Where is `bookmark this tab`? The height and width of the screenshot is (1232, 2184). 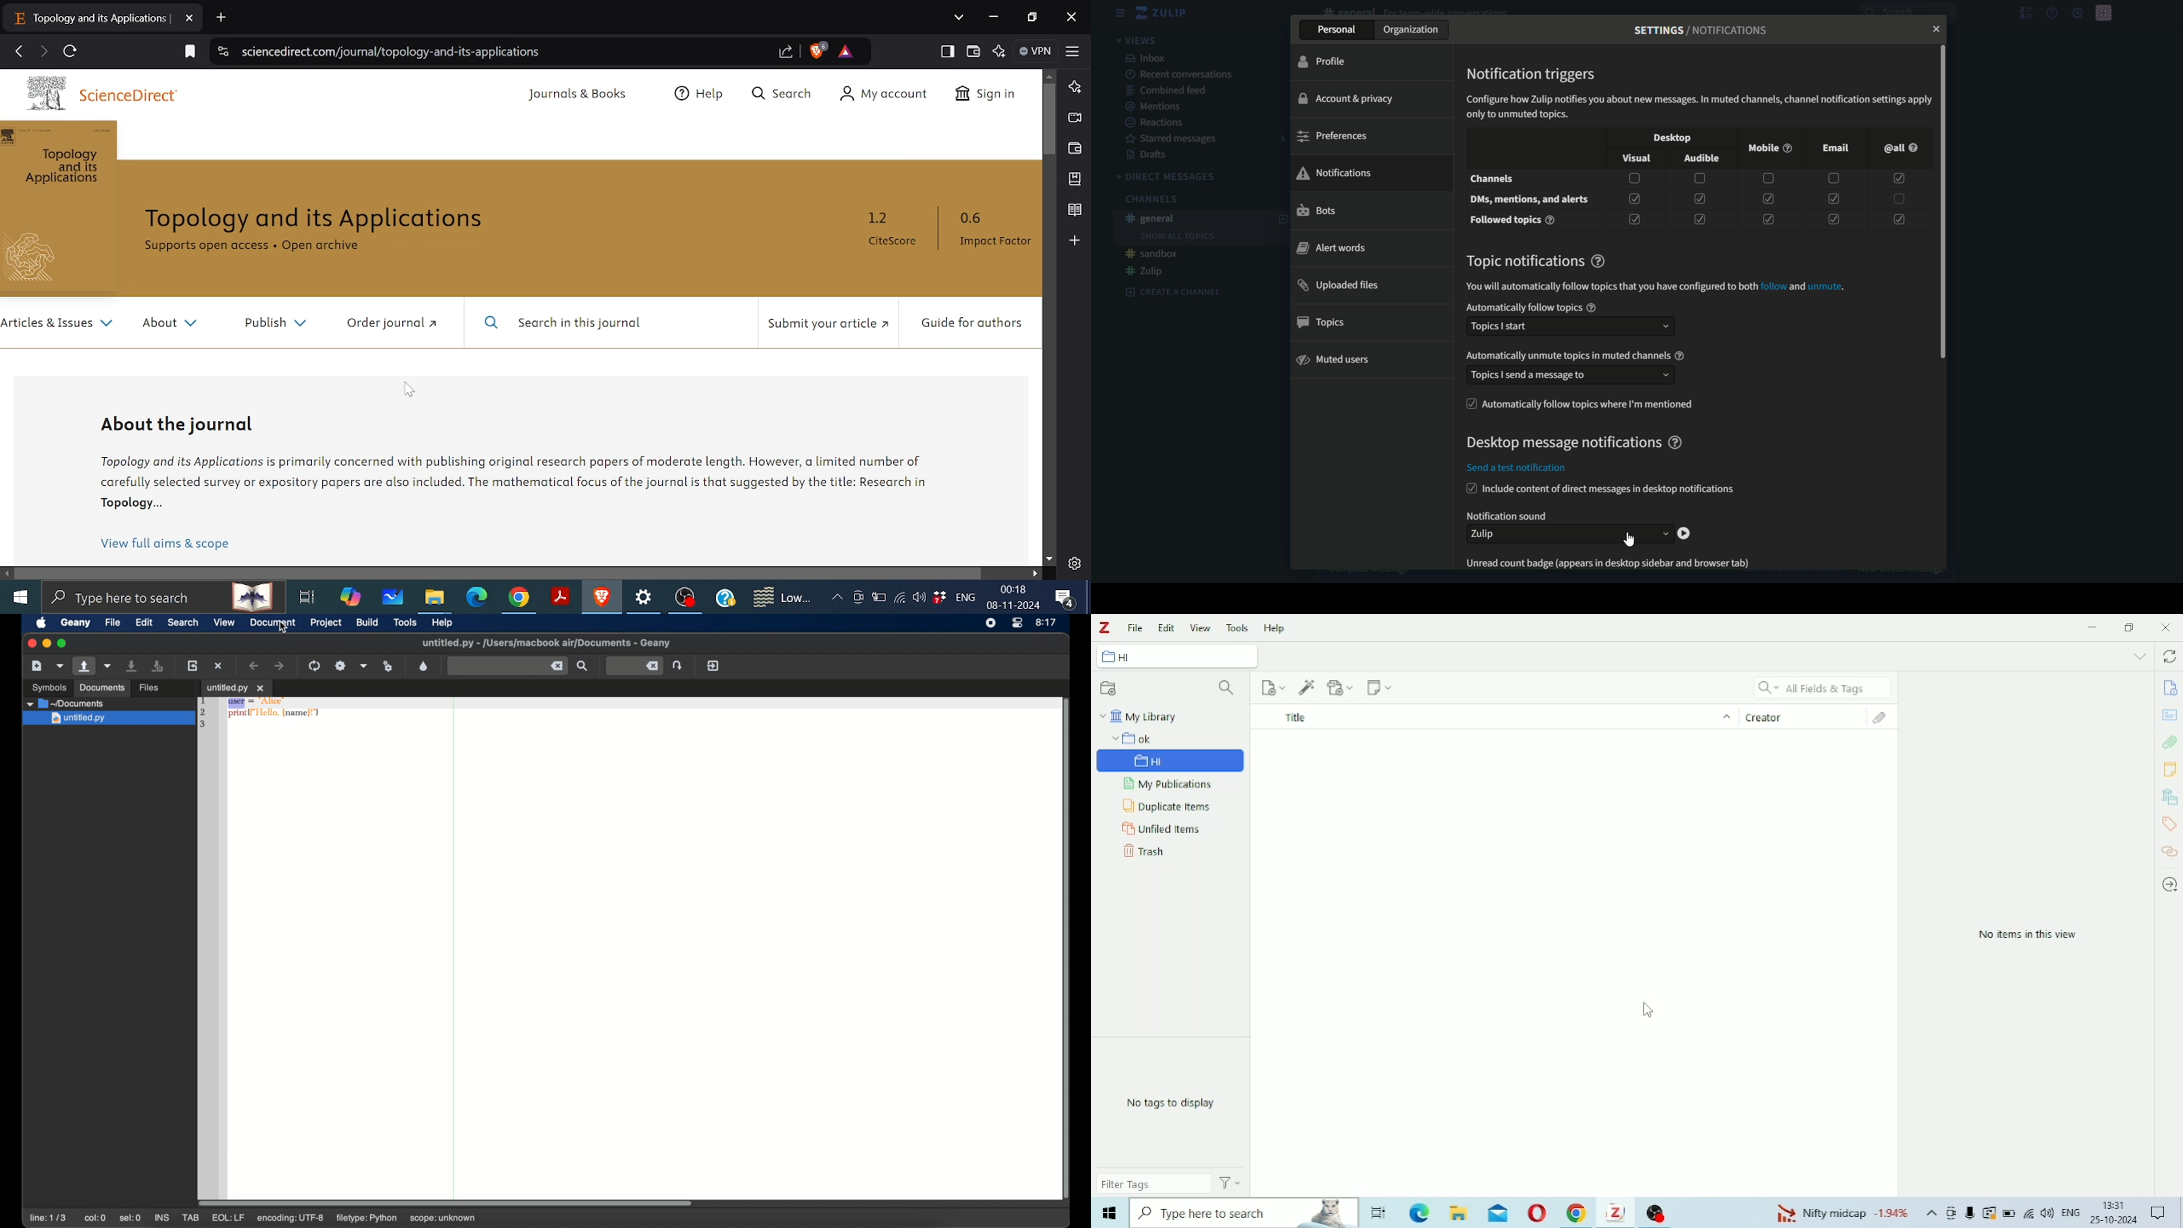 bookmark this tab is located at coordinates (188, 53).